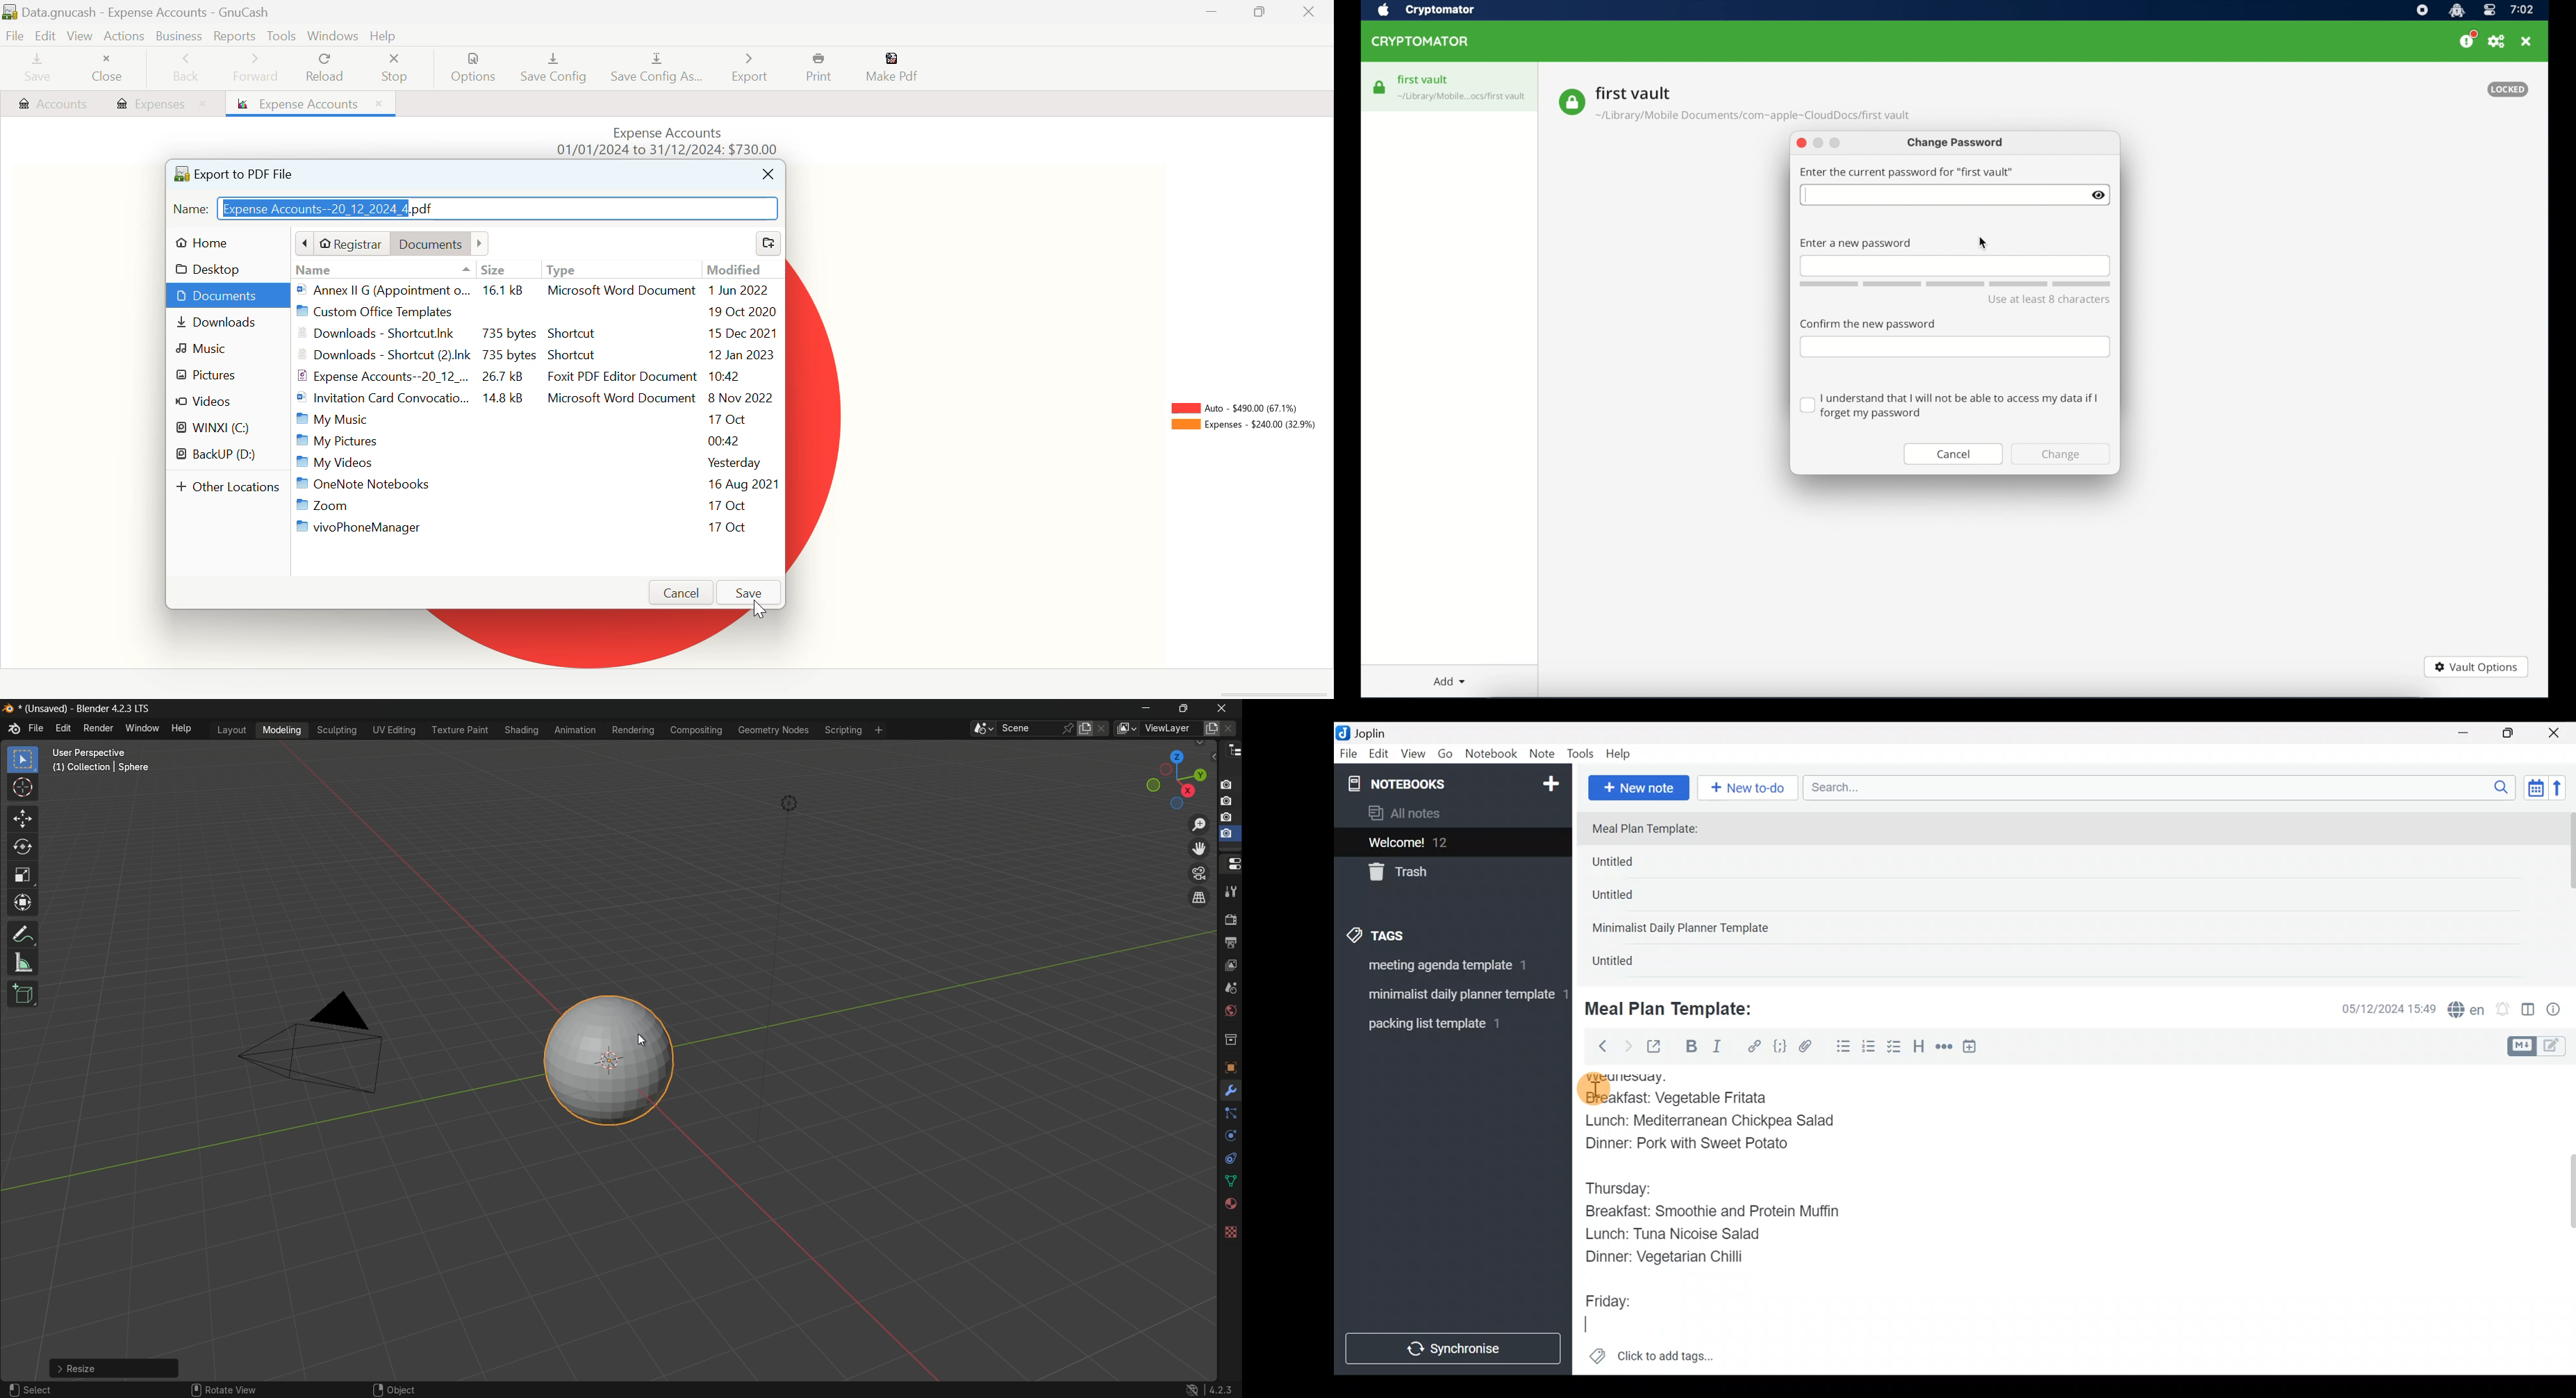 This screenshot has height=1400, width=2576. I want to click on Forward, so click(1628, 1046).